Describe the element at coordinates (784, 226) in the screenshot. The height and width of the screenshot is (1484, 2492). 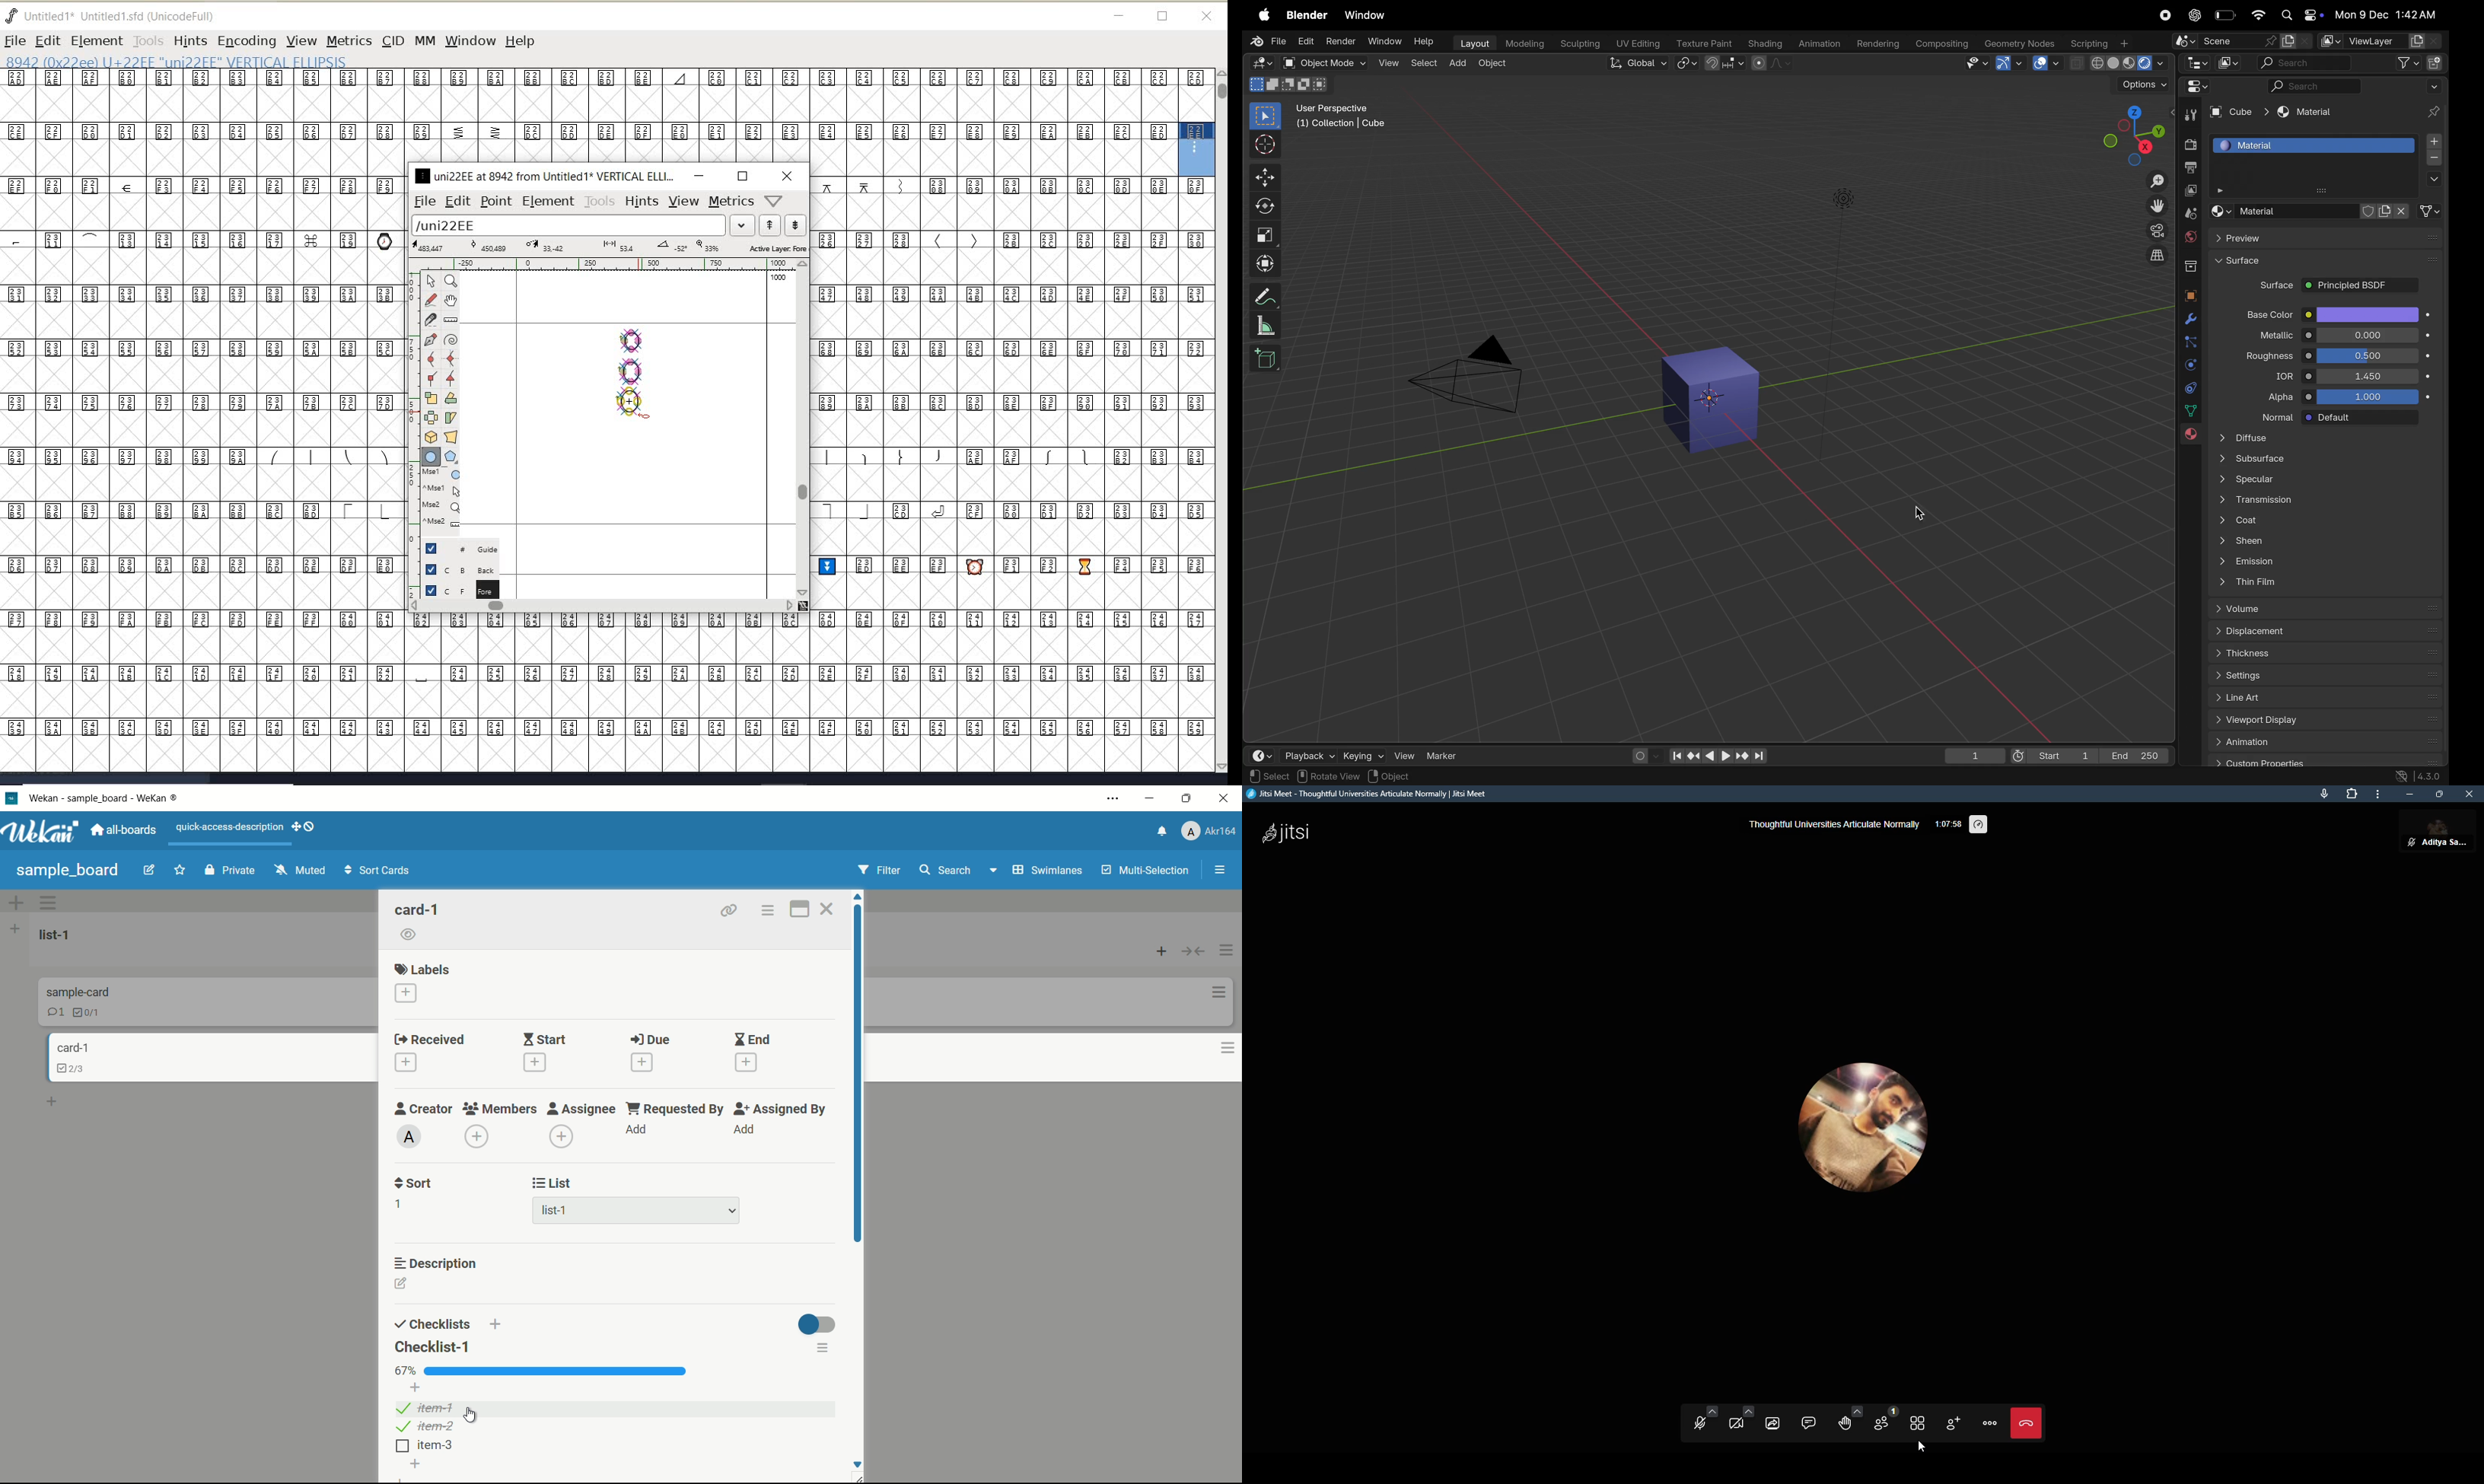
I see `show previous/next word list` at that location.